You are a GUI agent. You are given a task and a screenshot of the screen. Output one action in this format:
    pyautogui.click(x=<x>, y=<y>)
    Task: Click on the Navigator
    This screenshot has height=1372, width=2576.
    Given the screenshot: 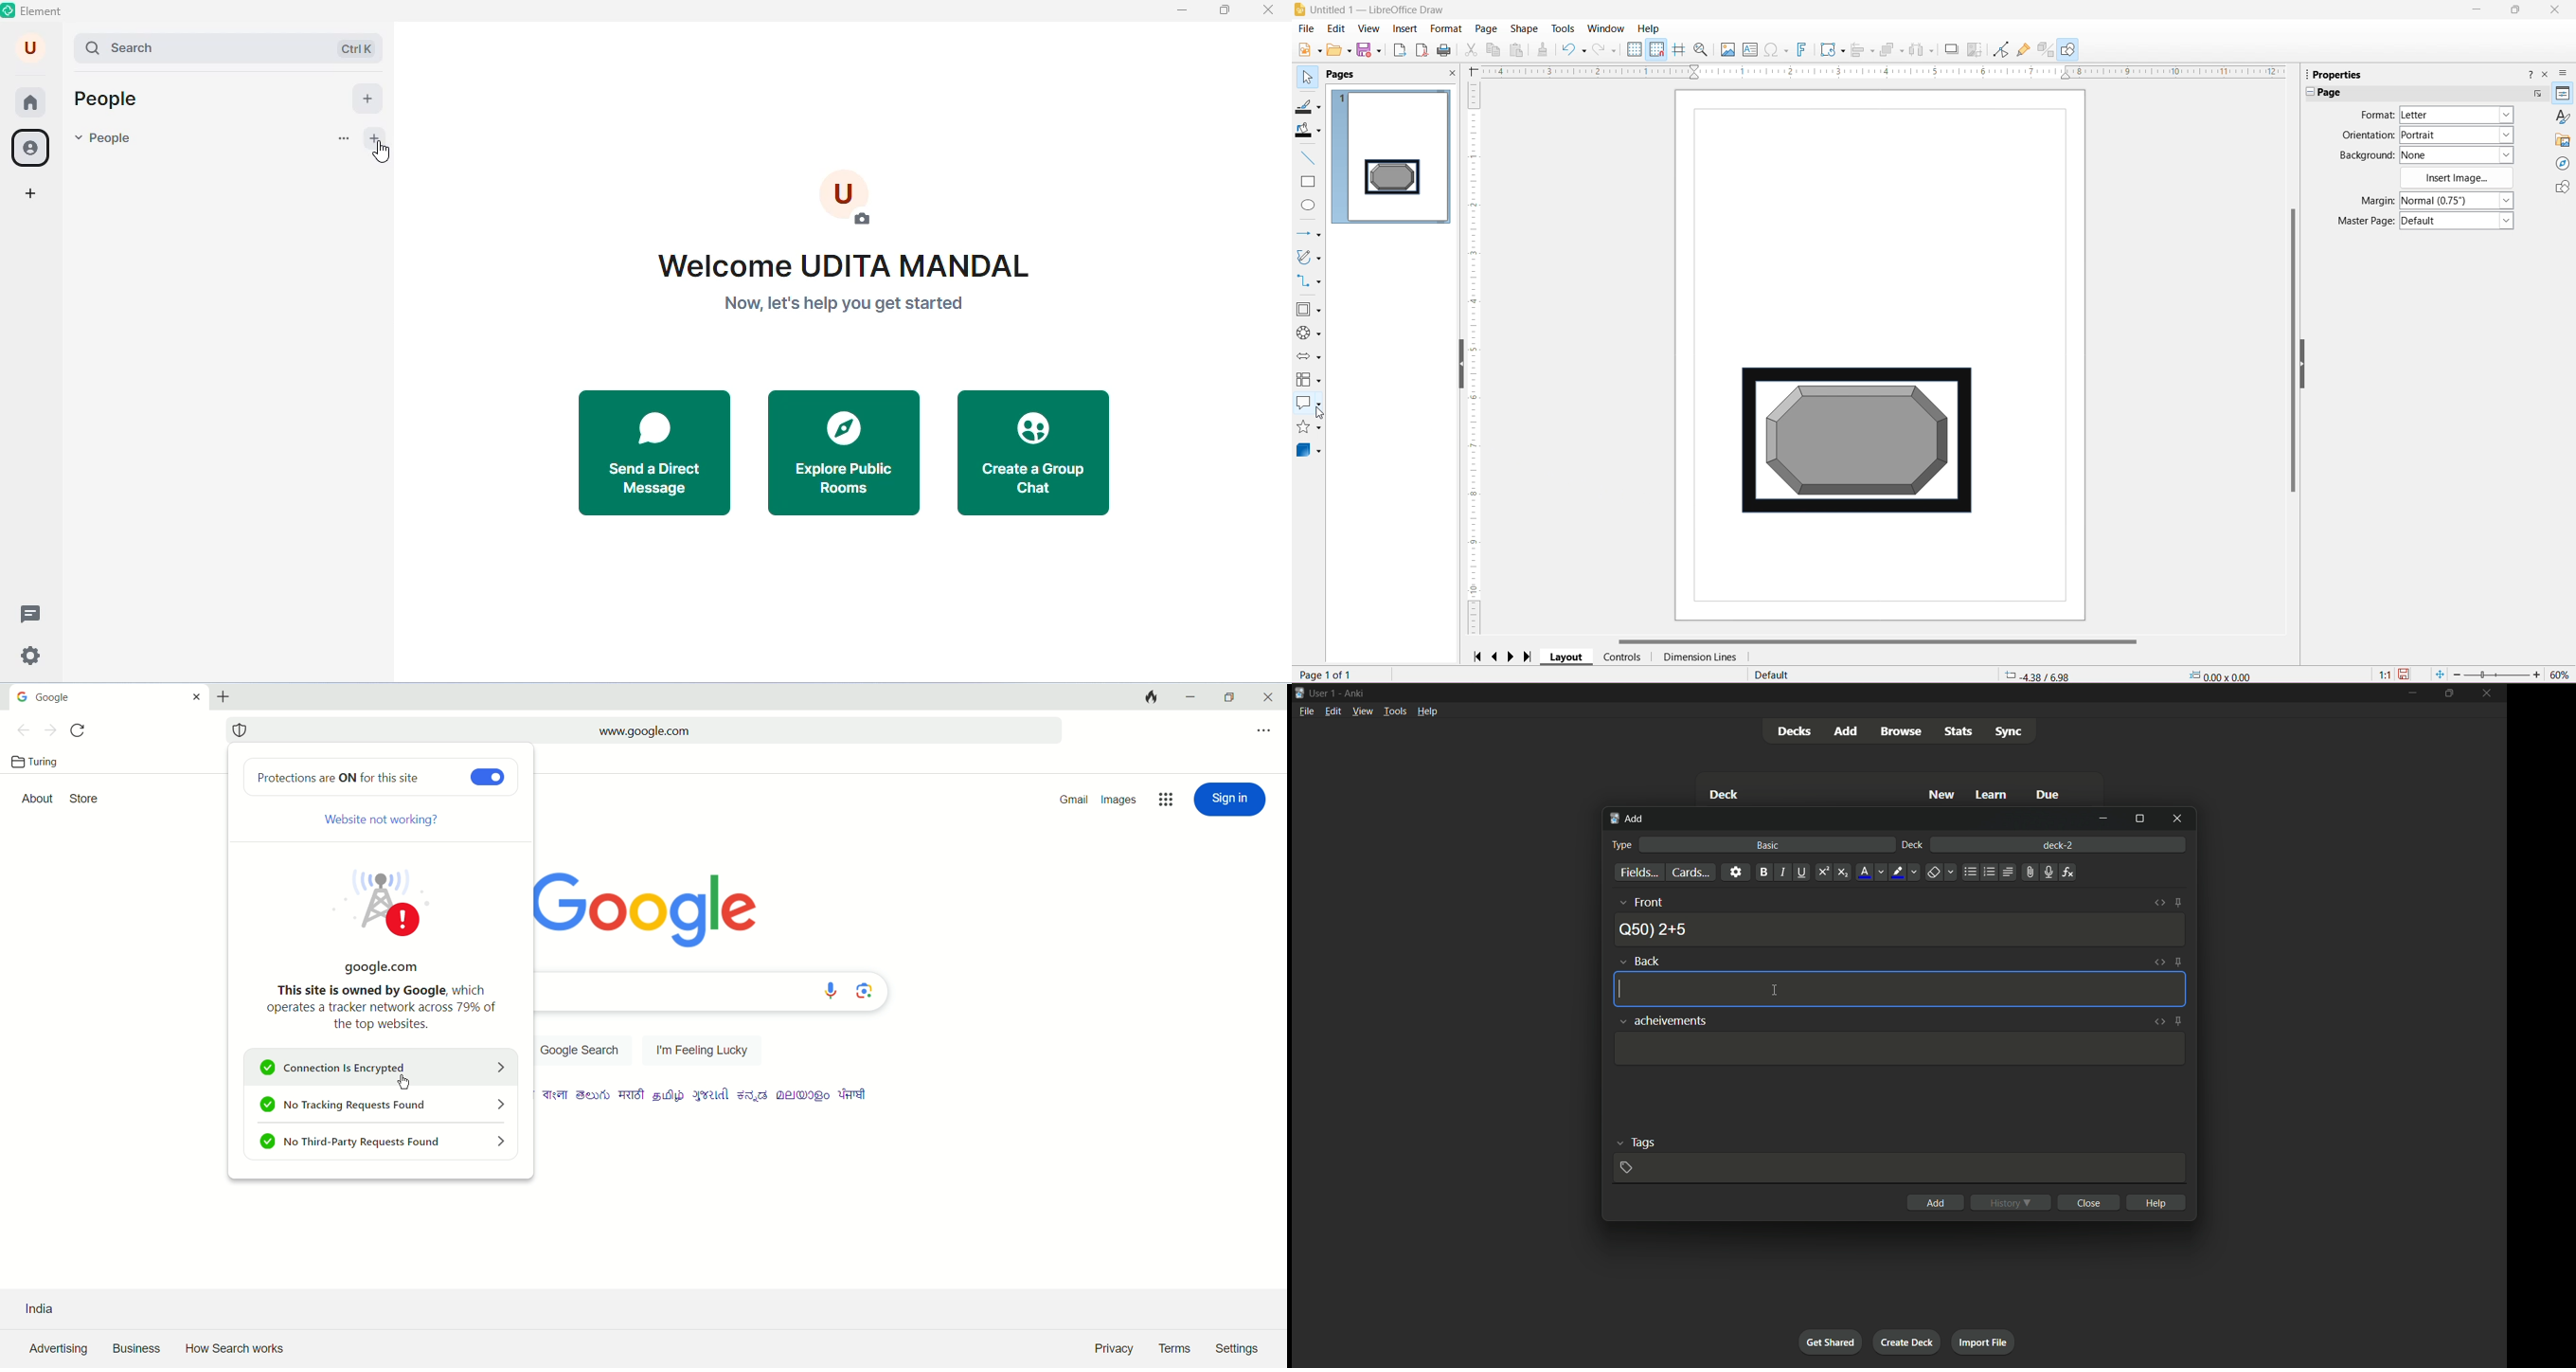 What is the action you would take?
    pyautogui.click(x=2563, y=164)
    